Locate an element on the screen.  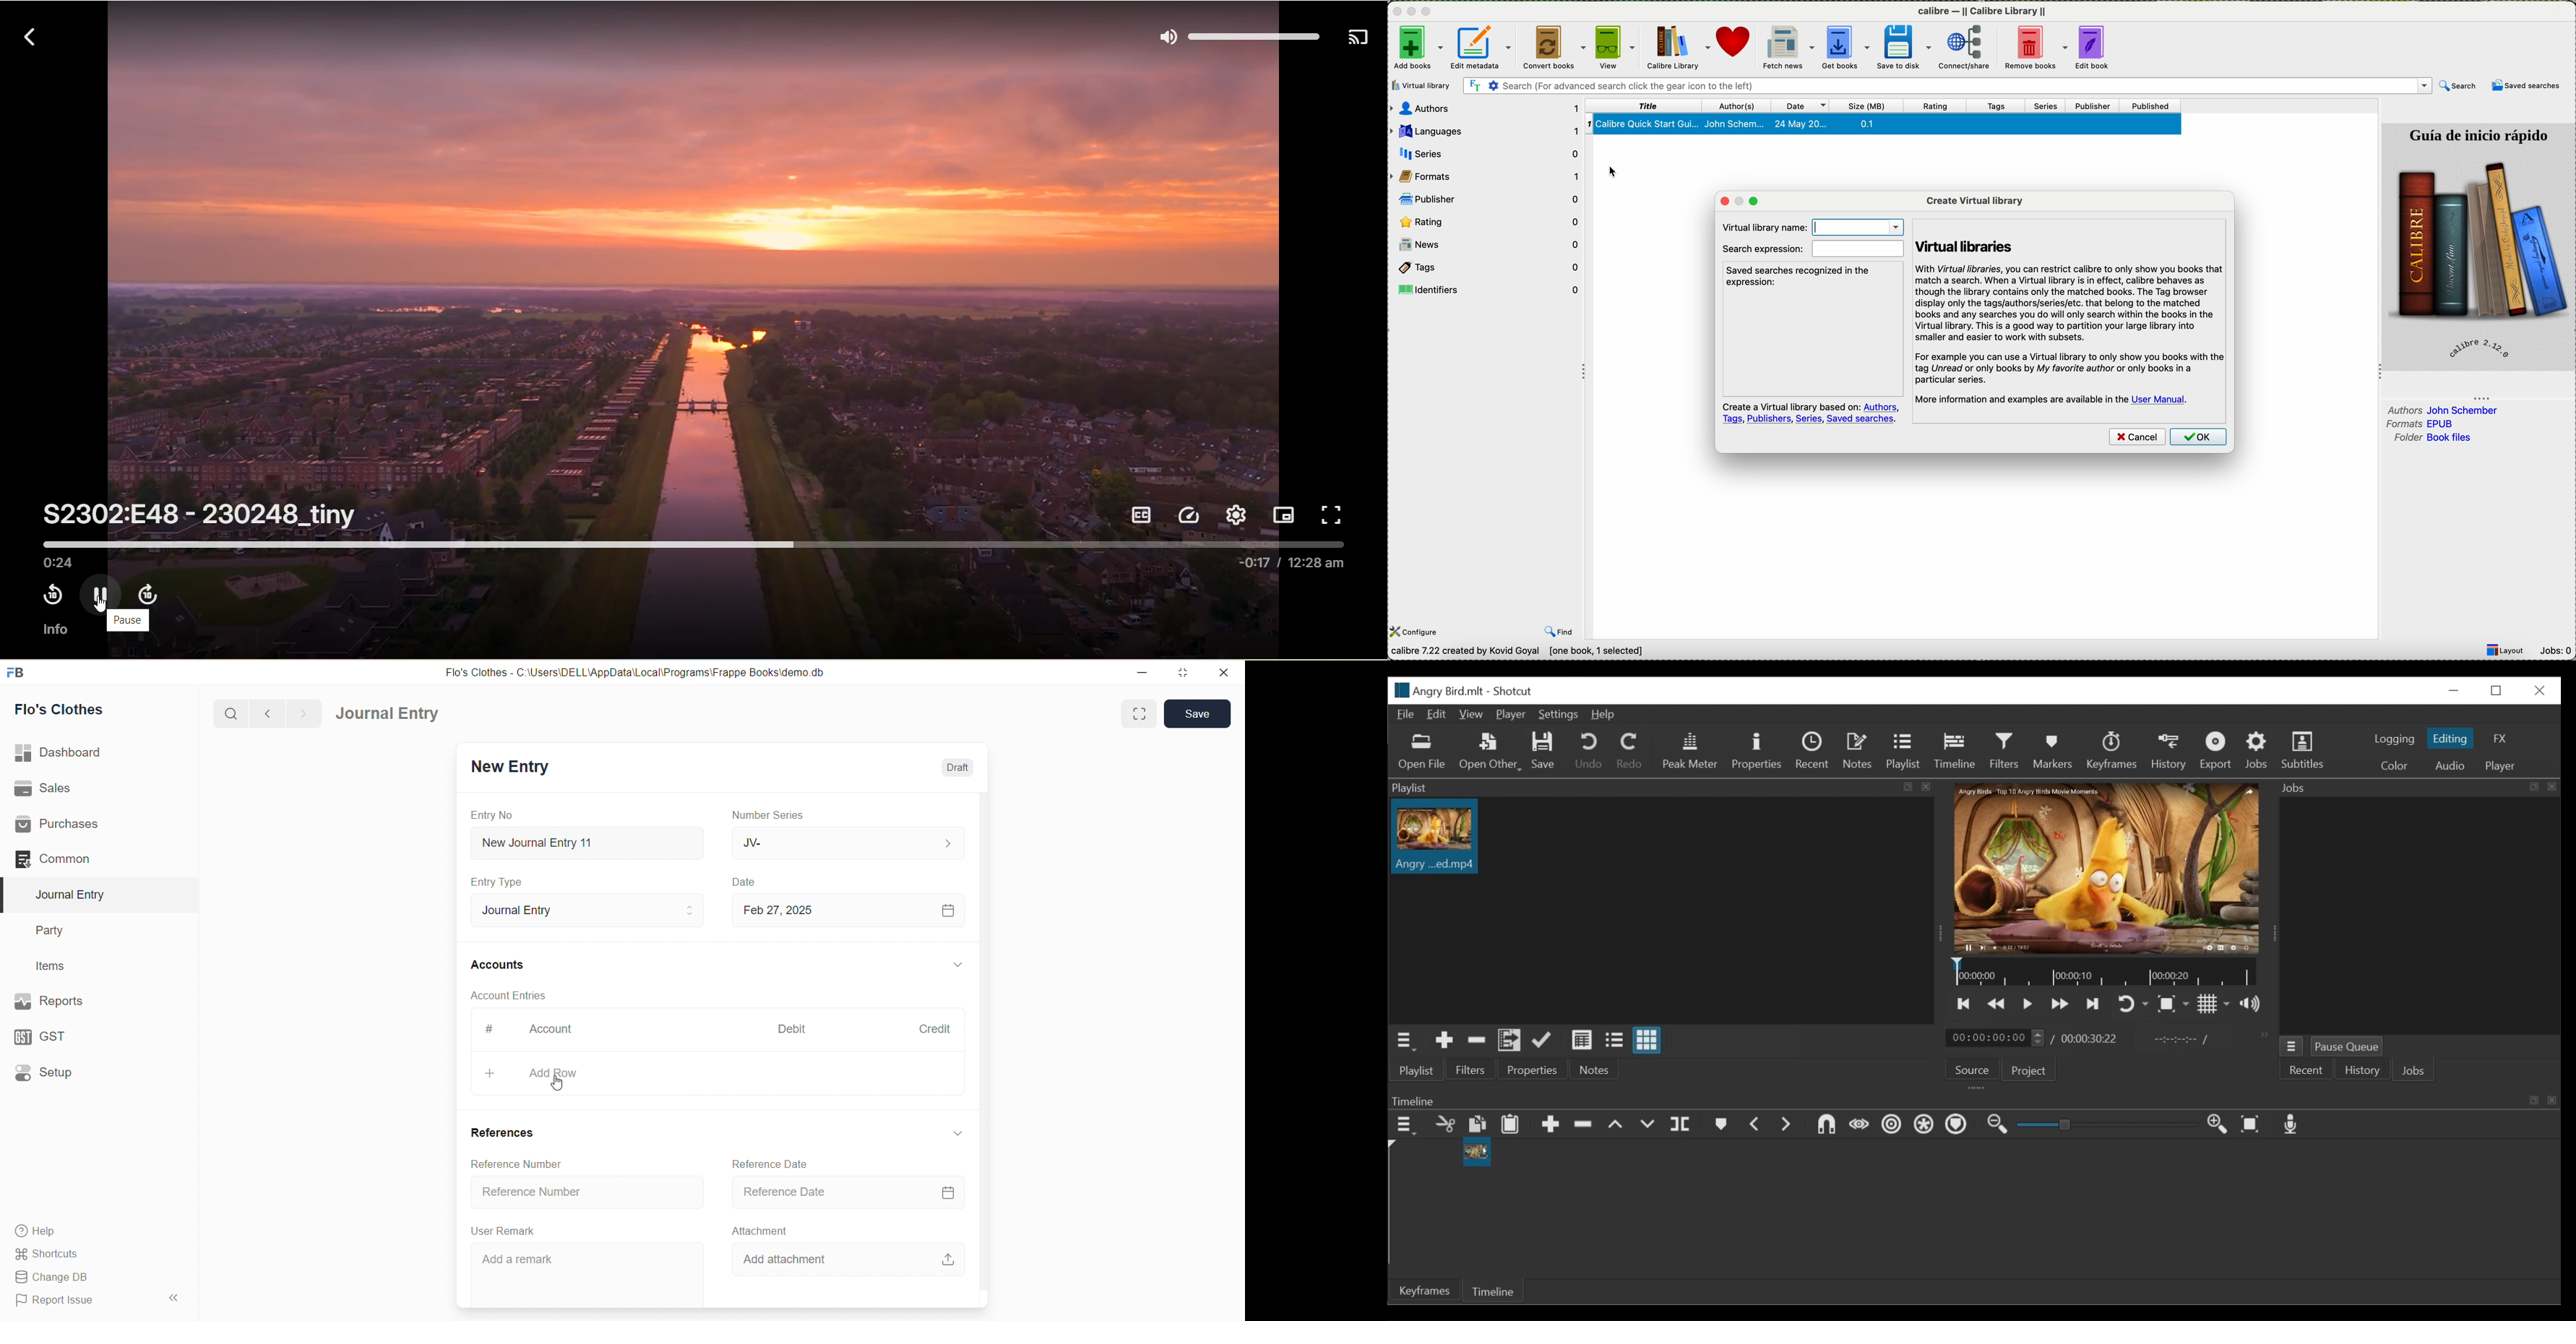
formats is located at coordinates (1488, 176).